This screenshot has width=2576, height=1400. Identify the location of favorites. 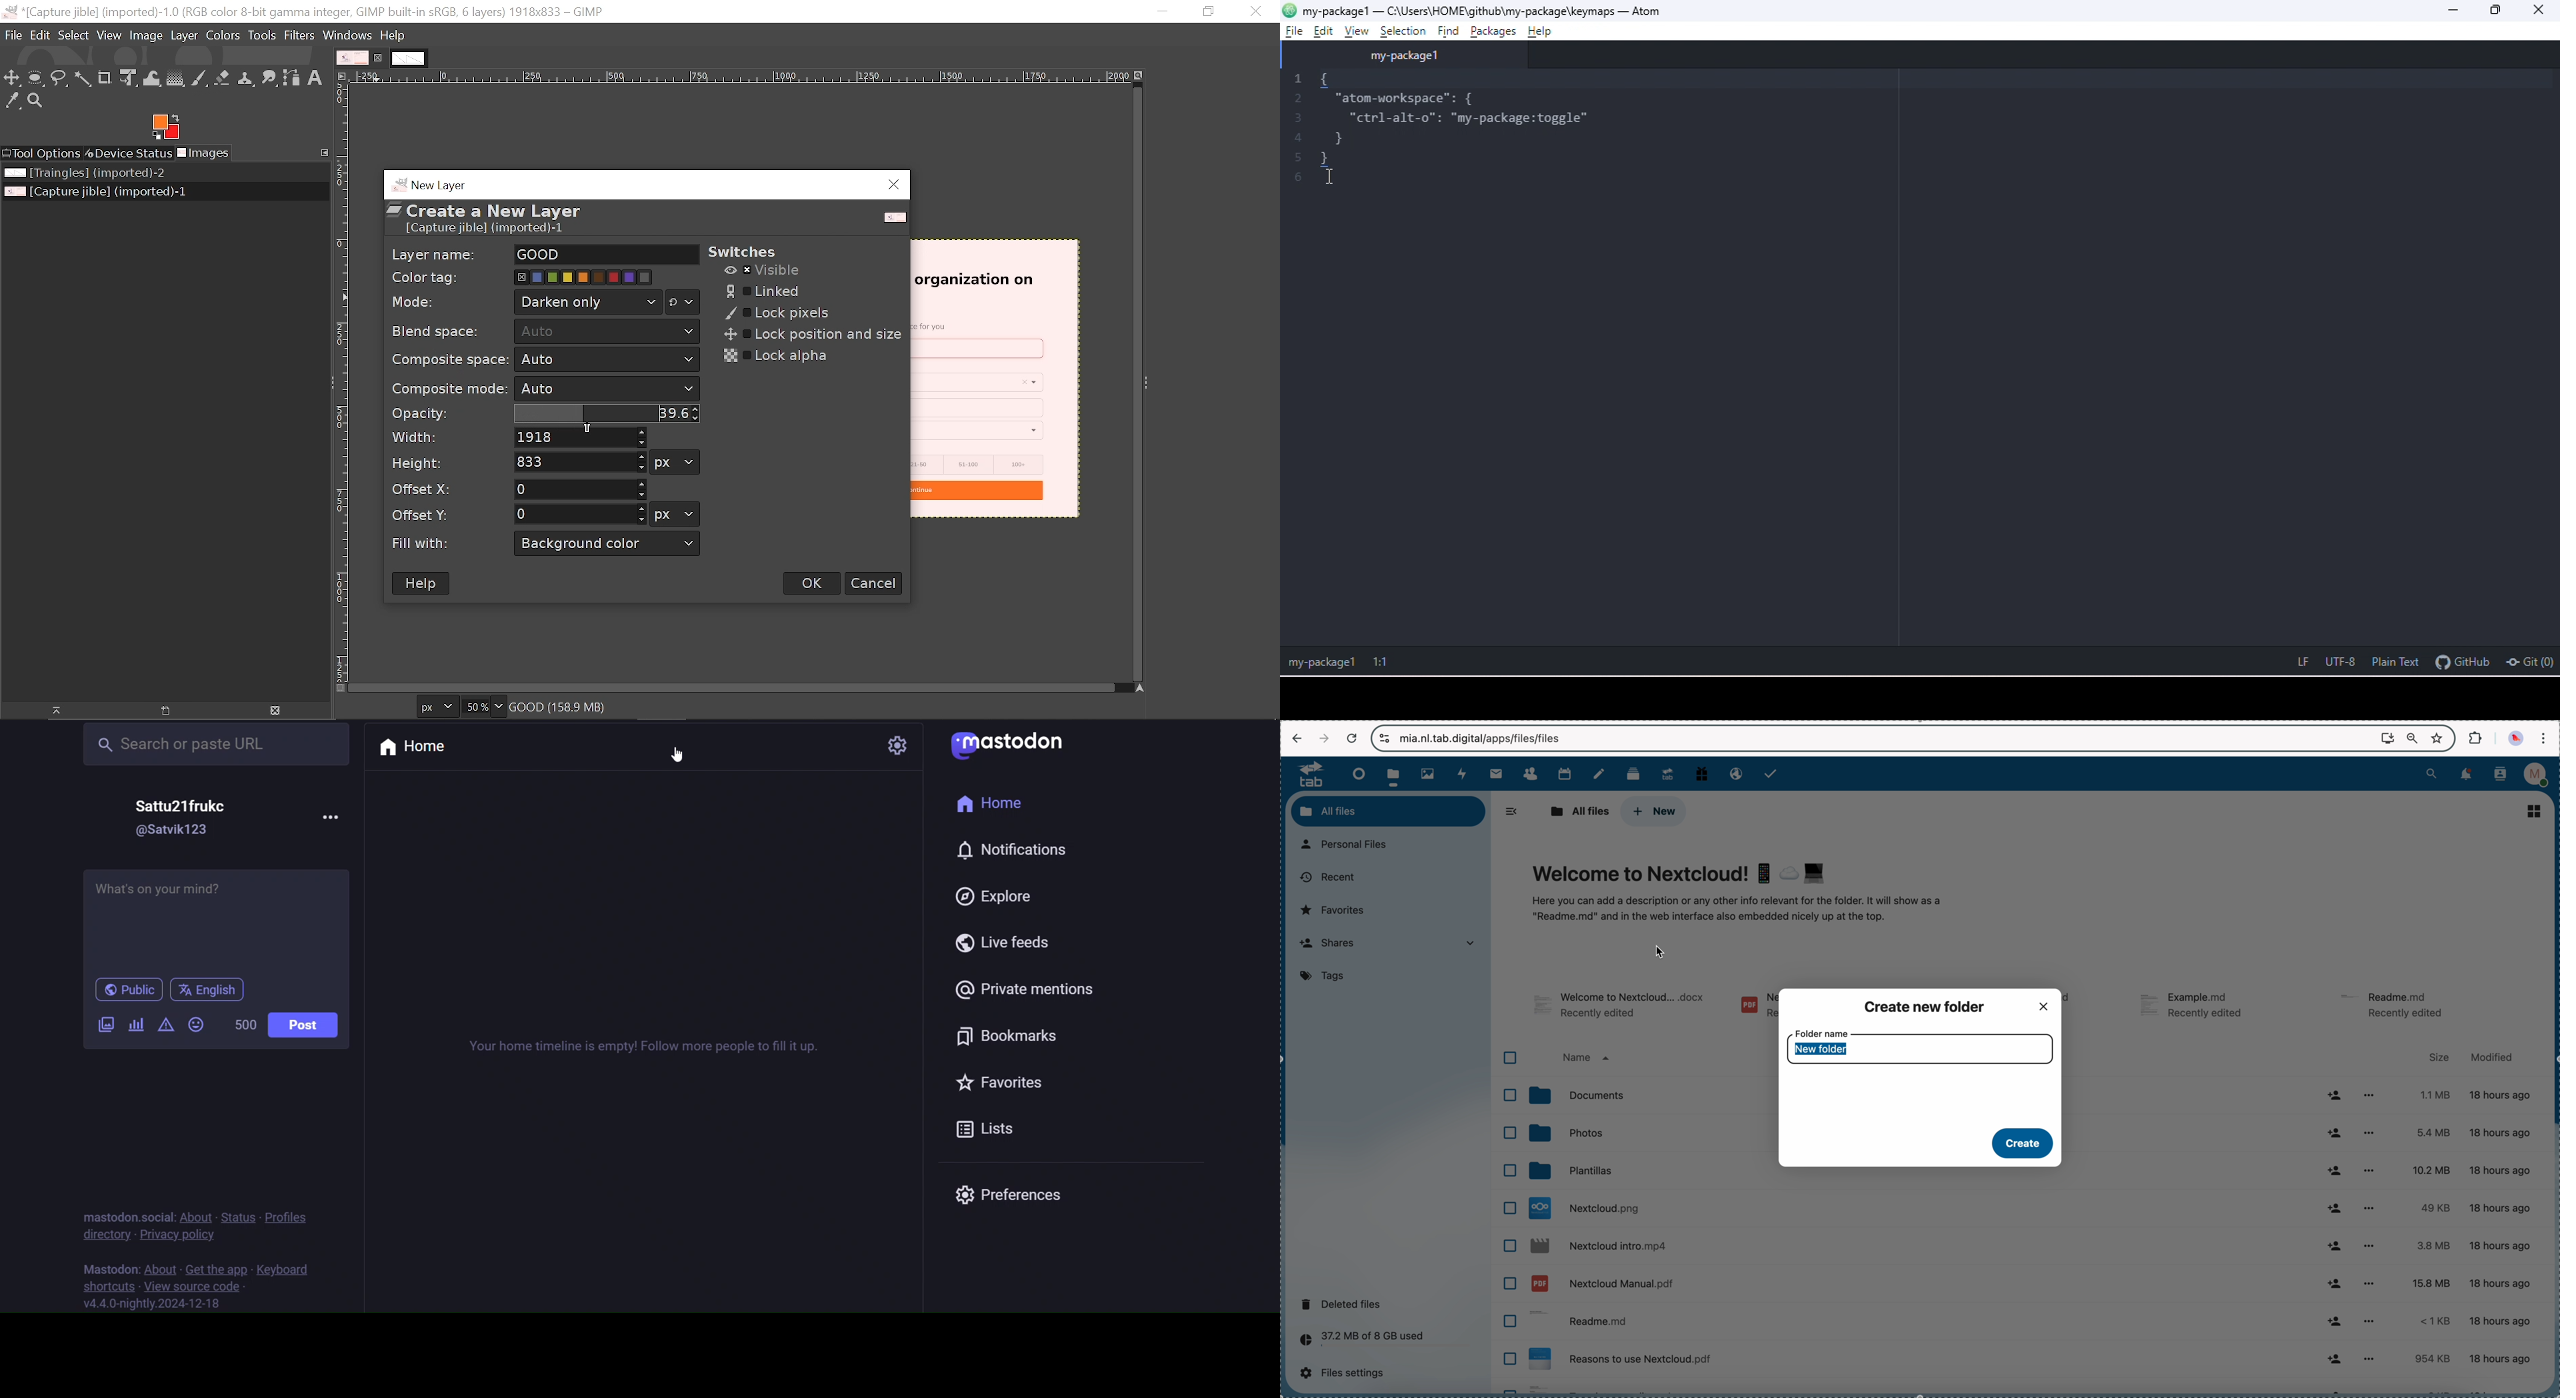
(1001, 1081).